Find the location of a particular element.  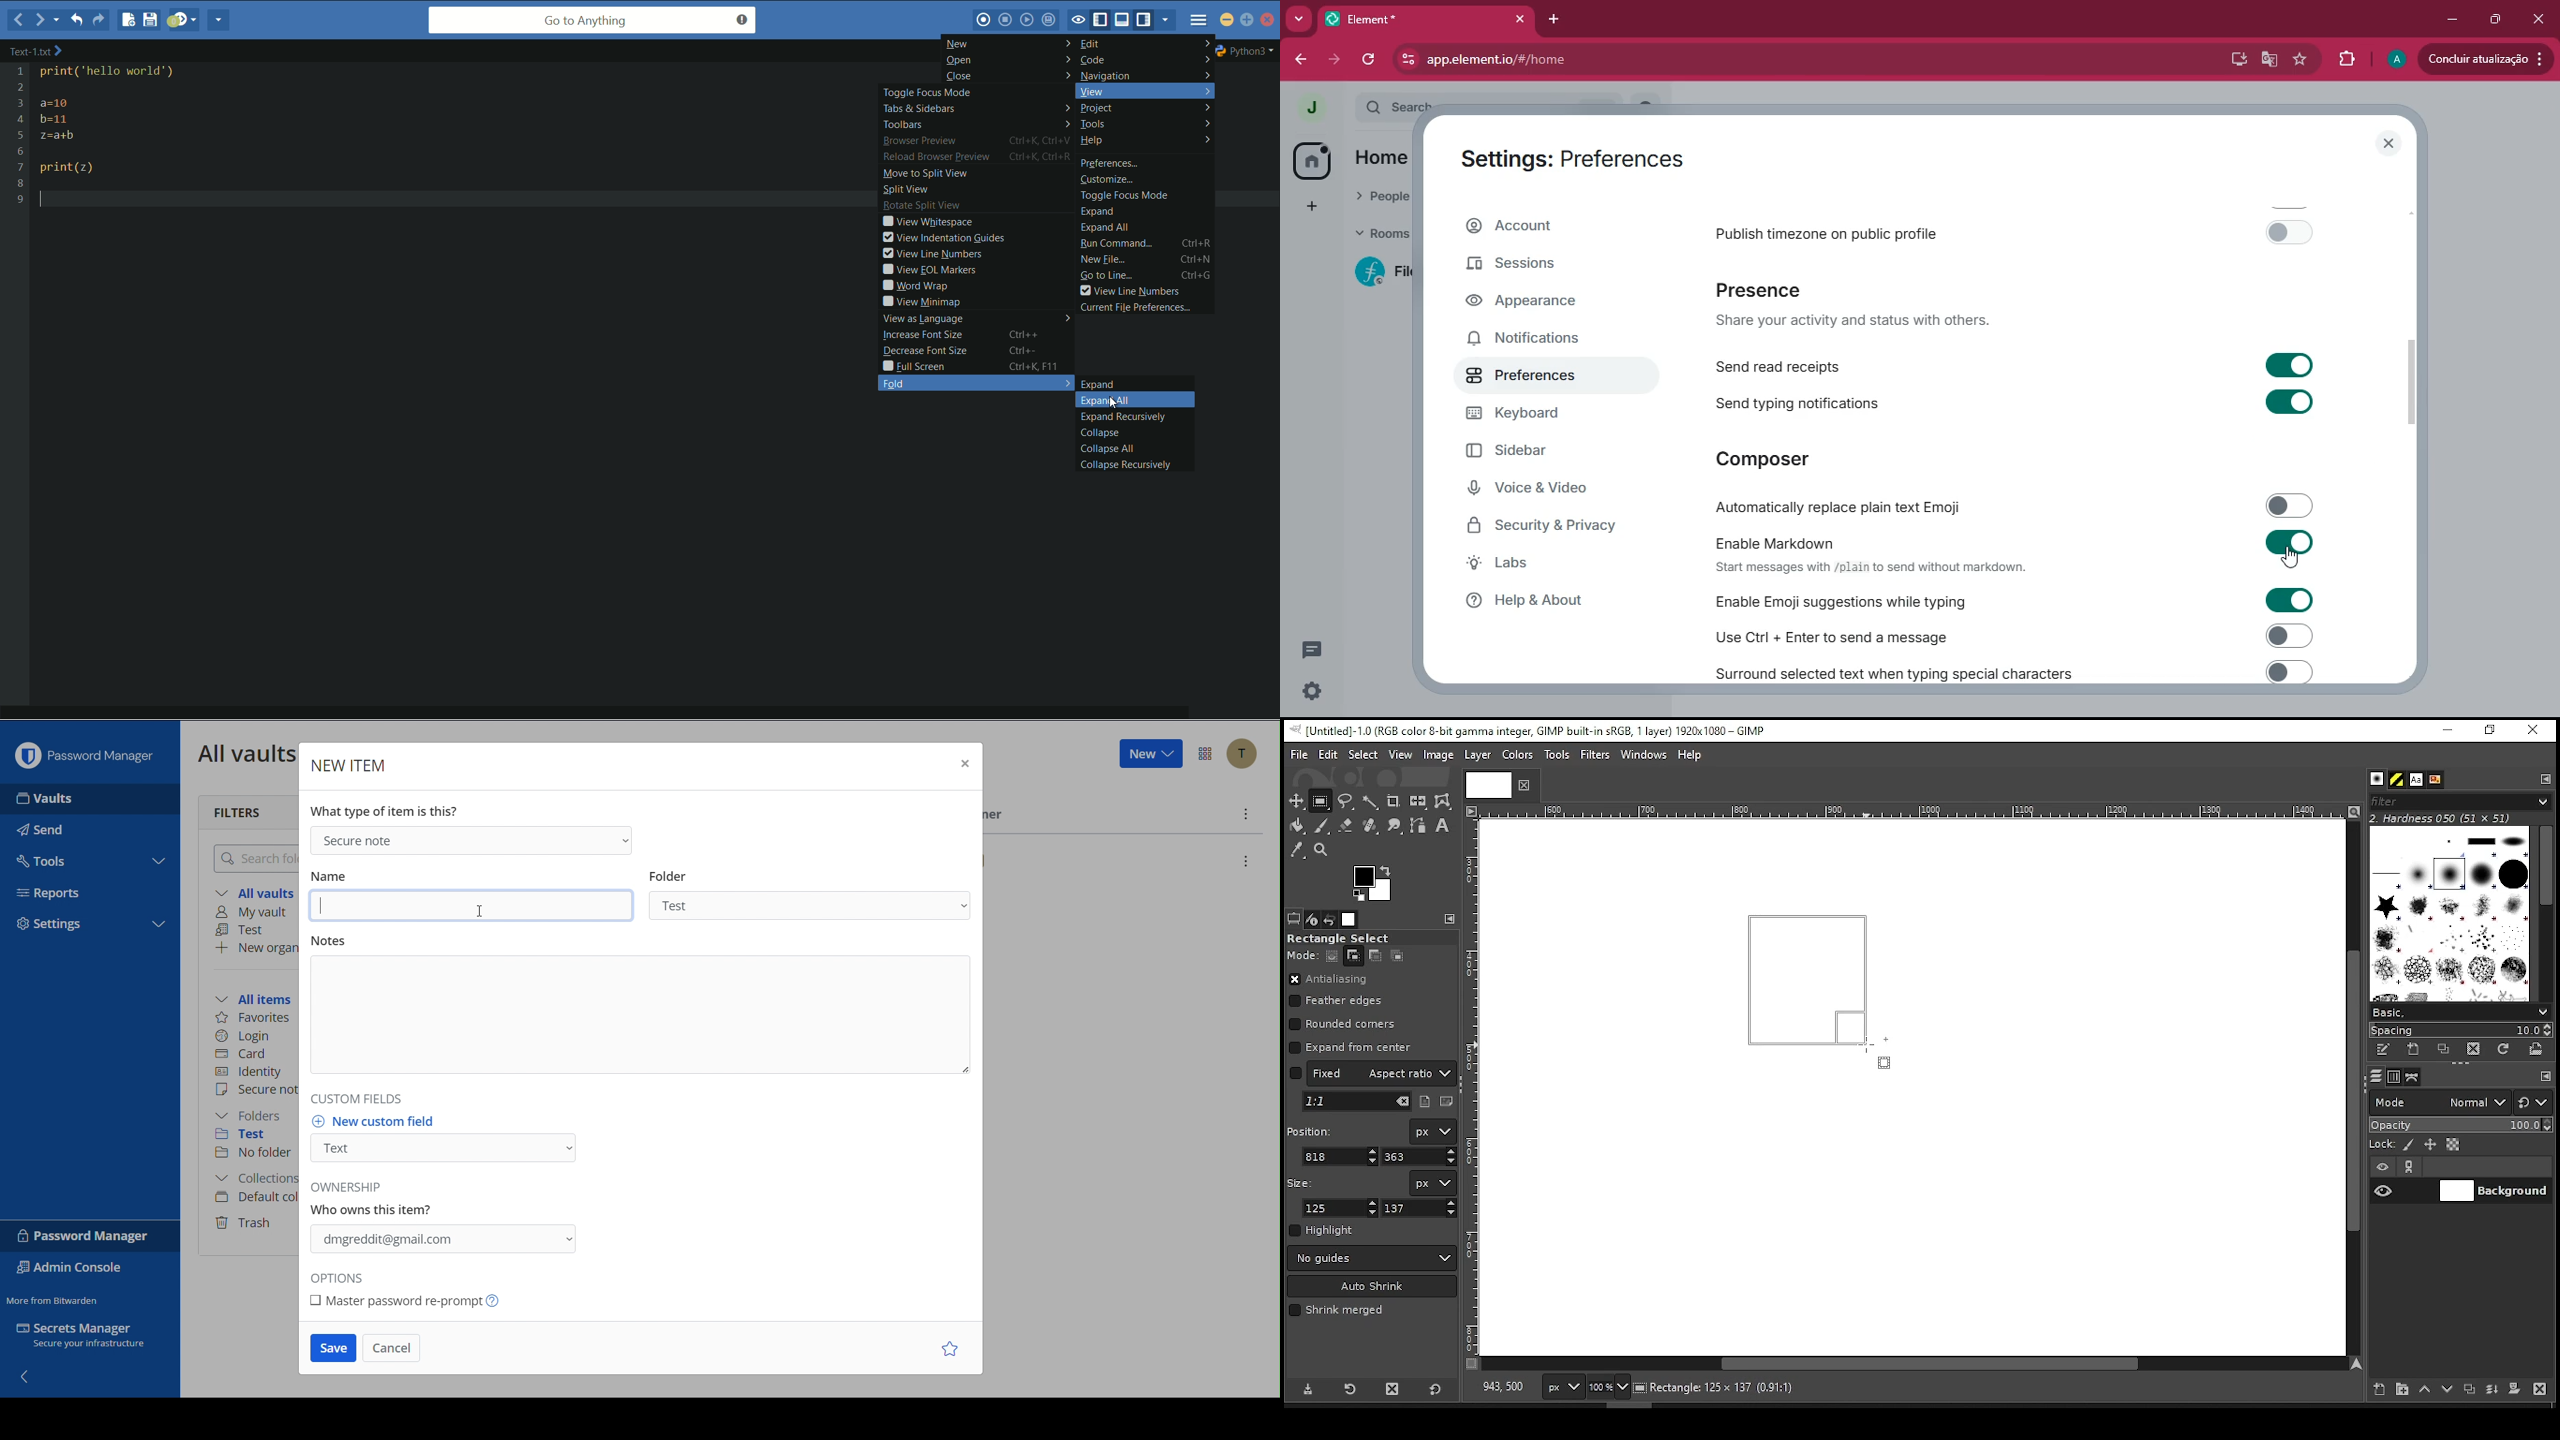

file is located at coordinates (1299, 755).